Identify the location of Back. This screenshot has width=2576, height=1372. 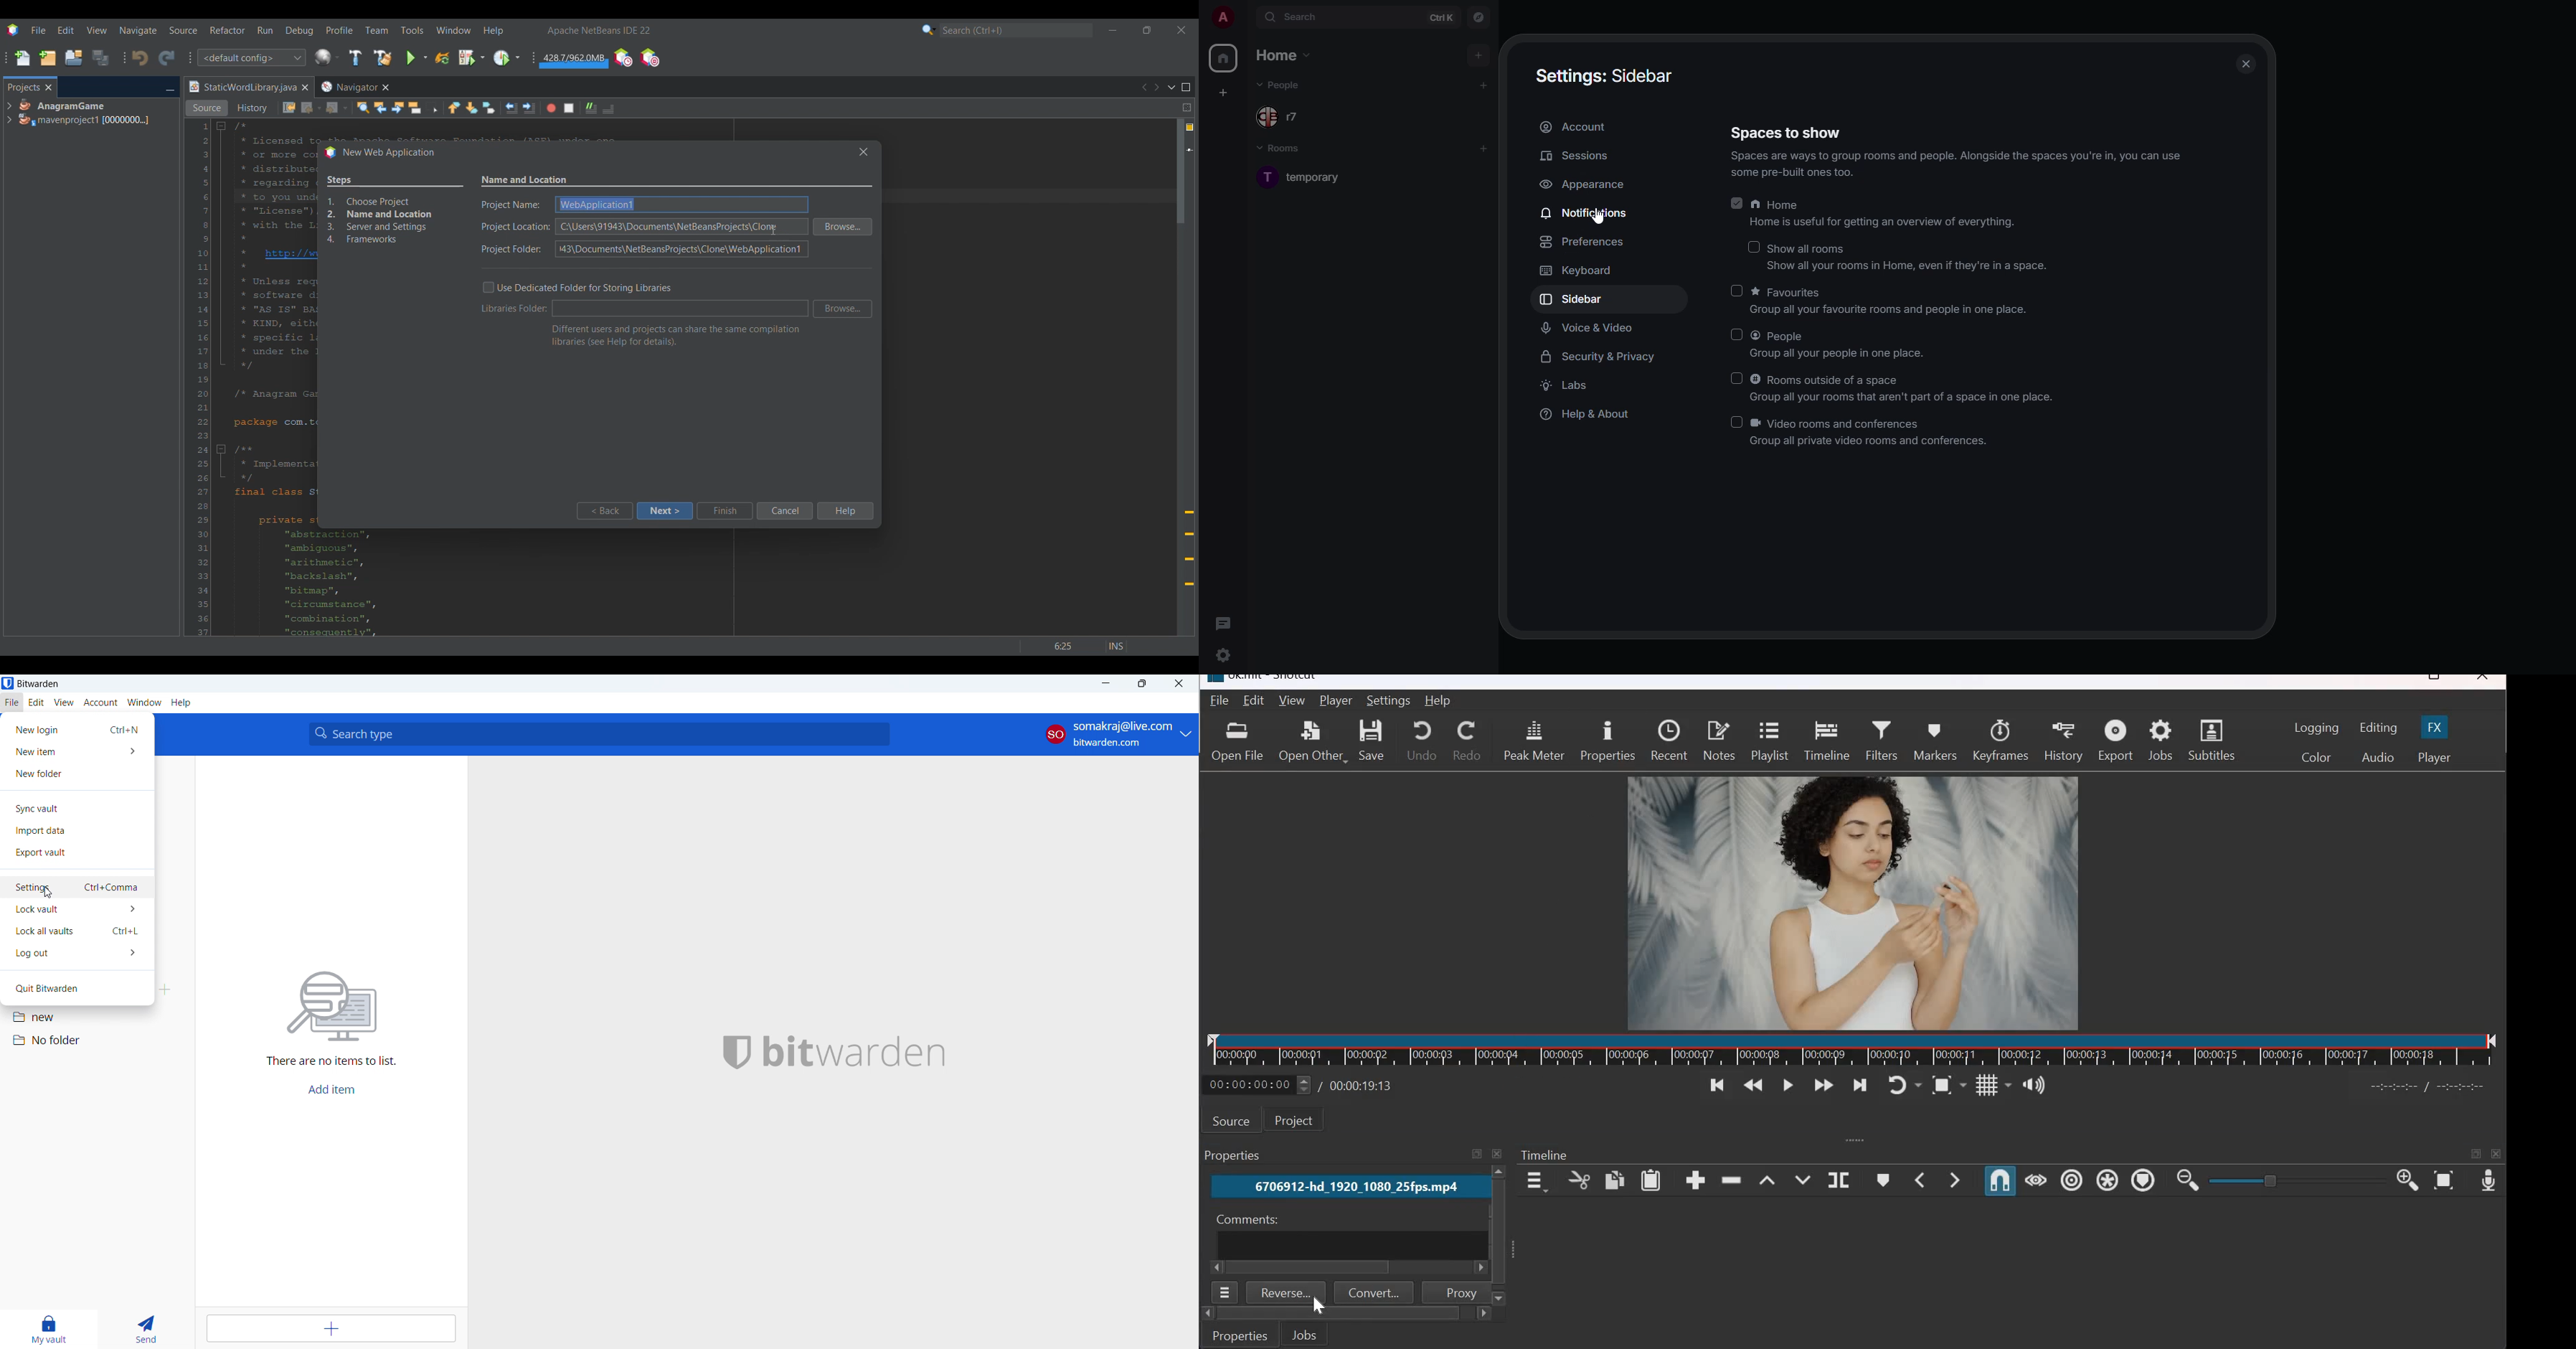
(312, 108).